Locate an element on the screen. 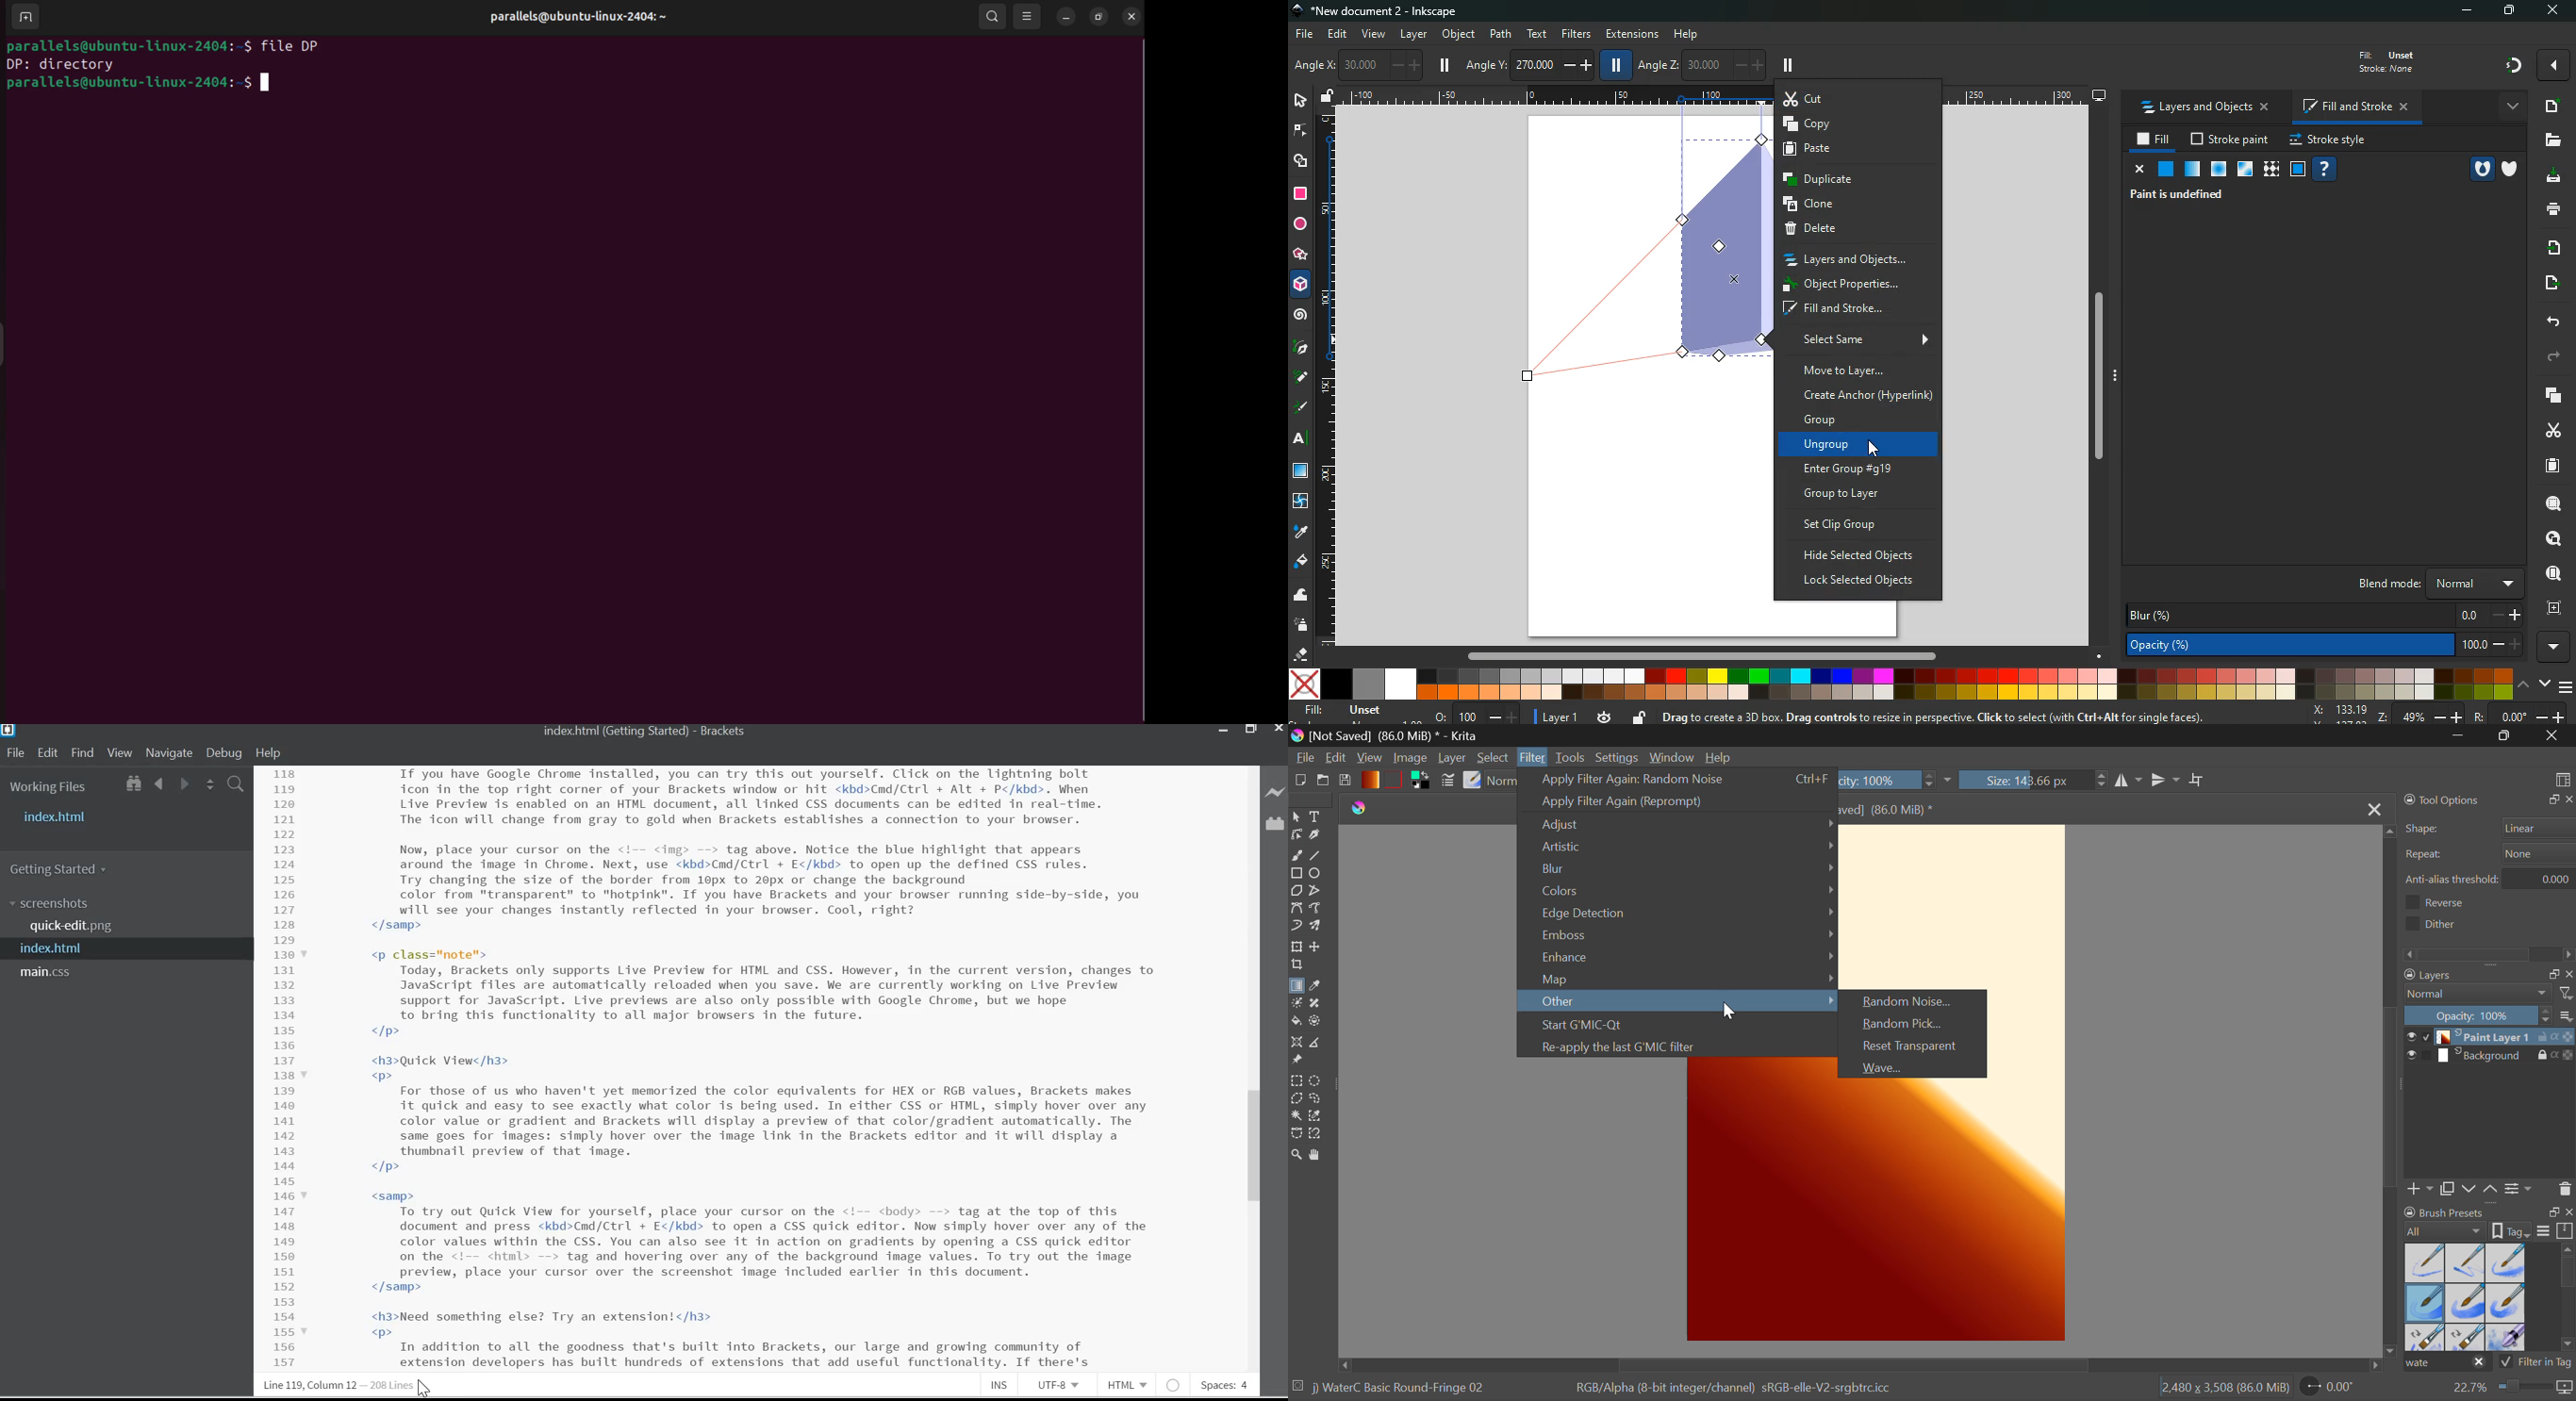  Colorize Mask Tool is located at coordinates (1296, 1004).